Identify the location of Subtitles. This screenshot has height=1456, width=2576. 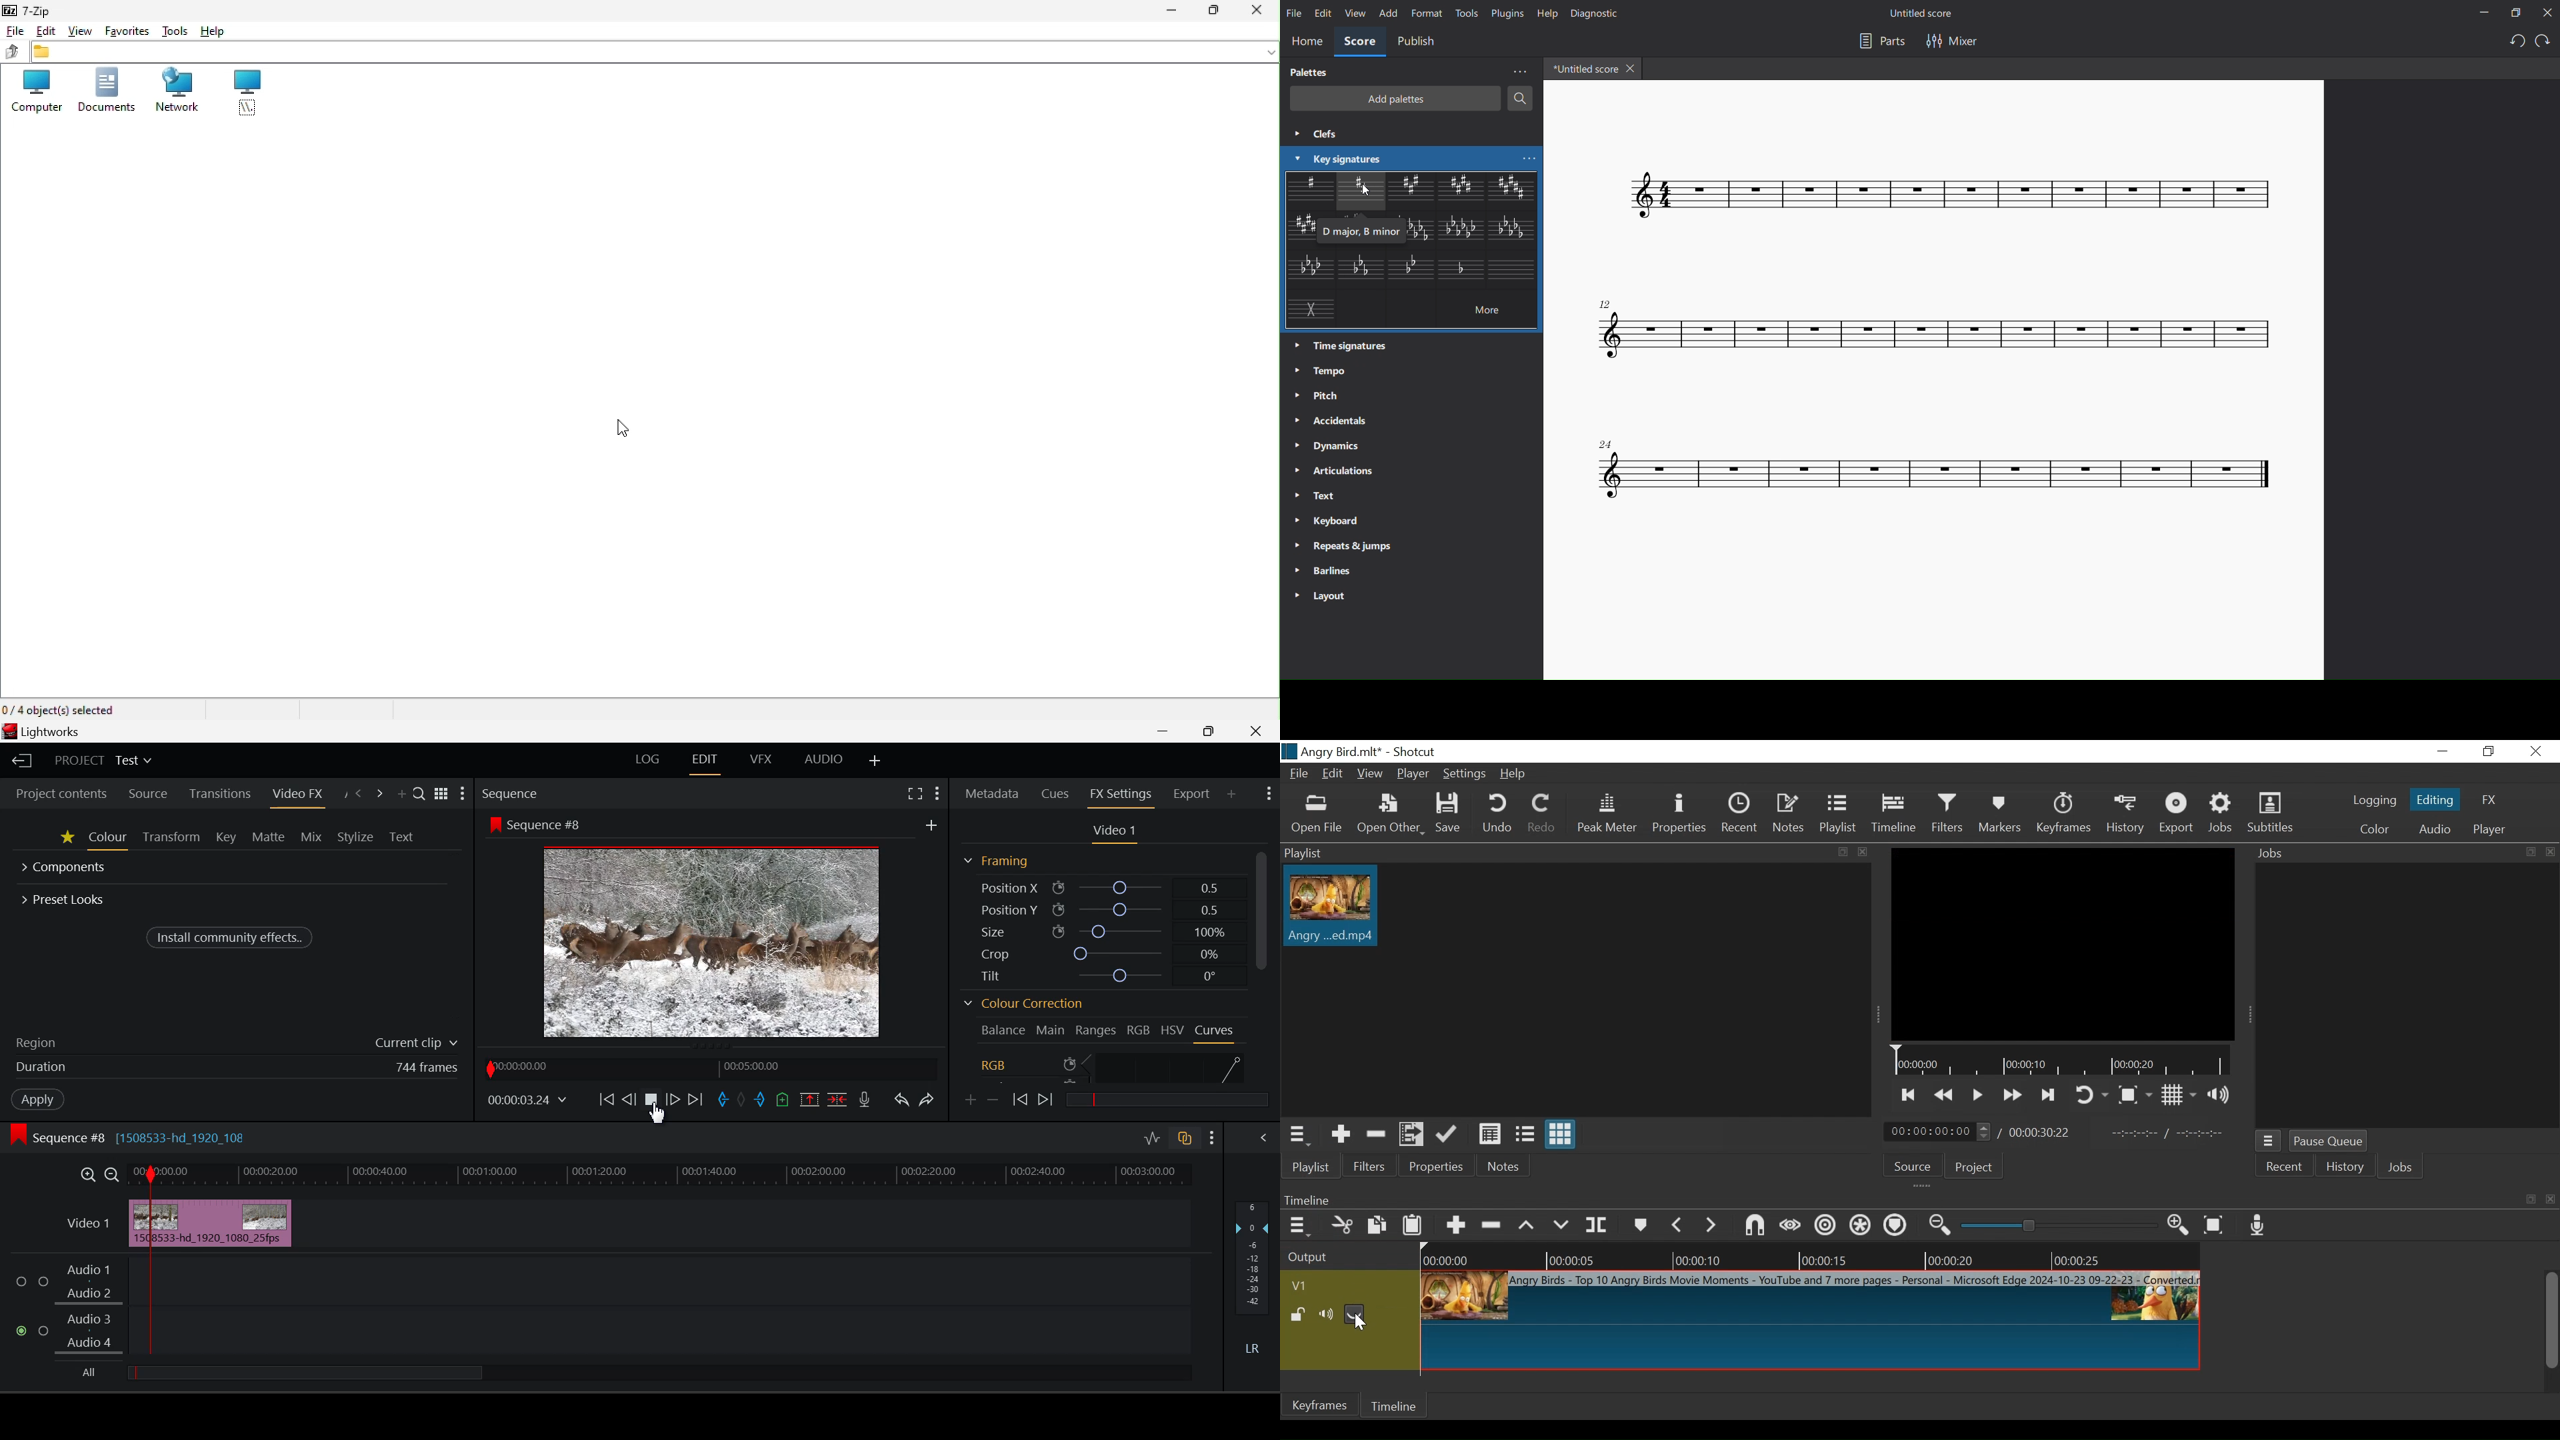
(2270, 813).